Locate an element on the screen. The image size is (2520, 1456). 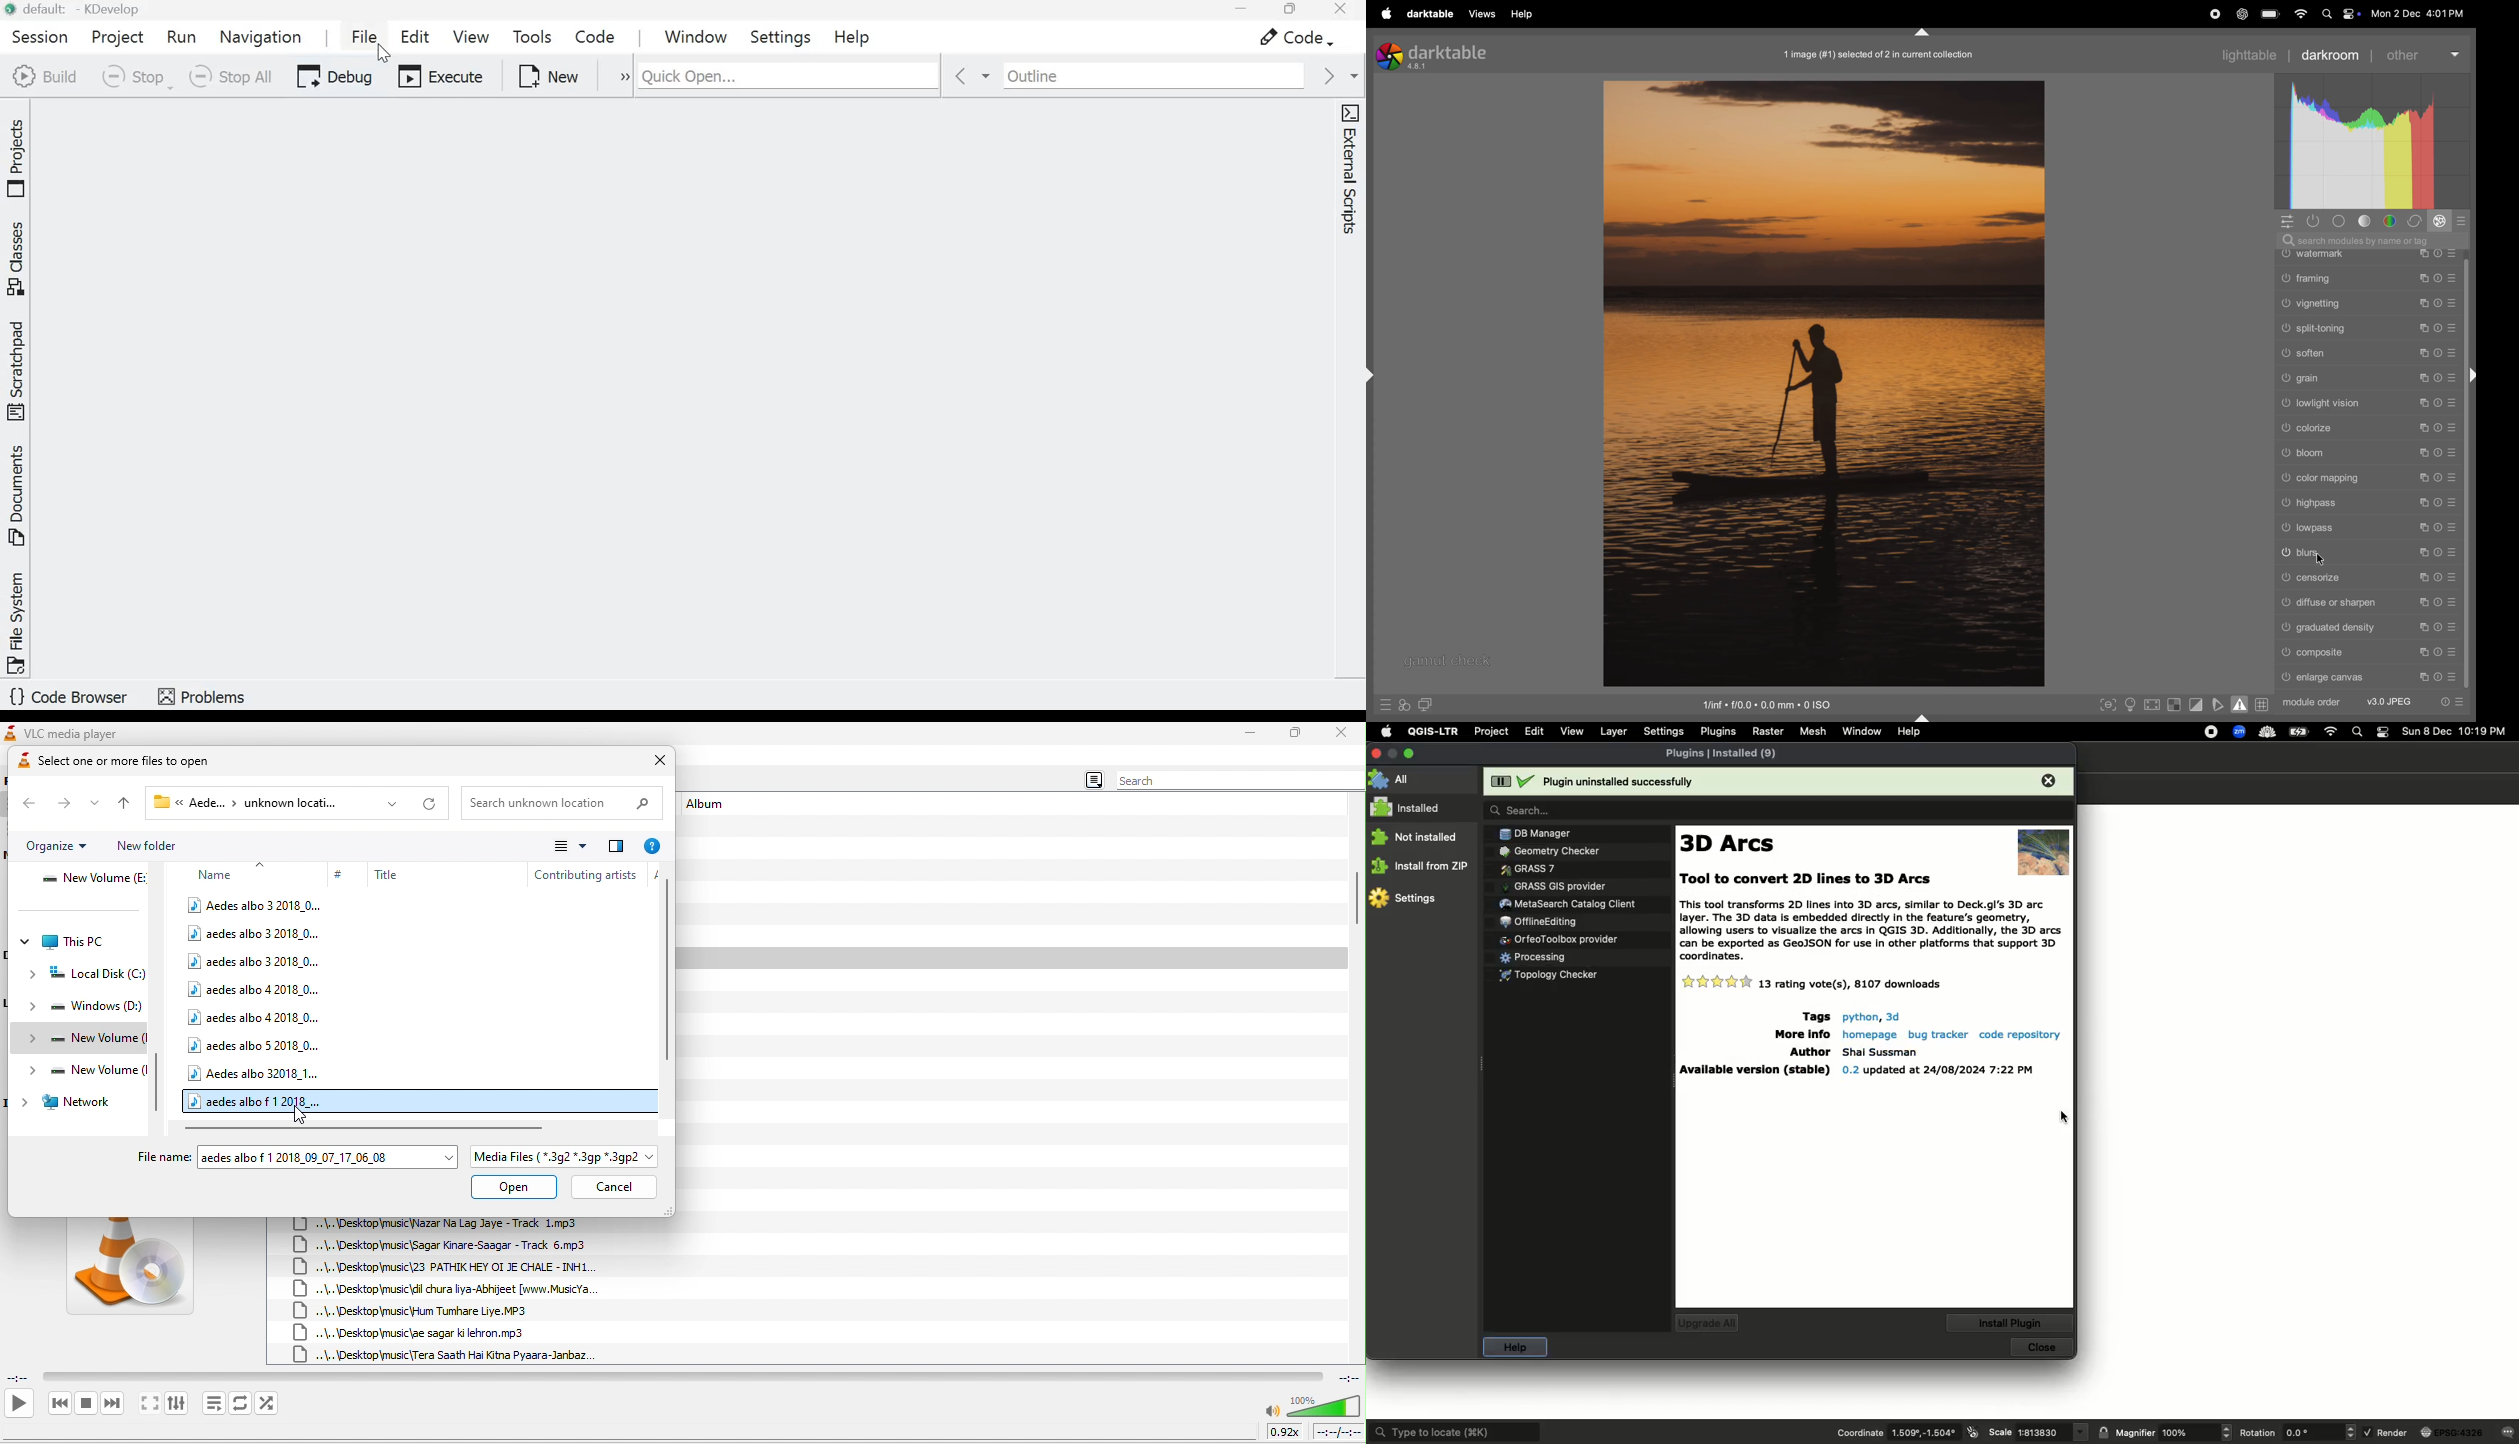
Edit is located at coordinates (418, 38).